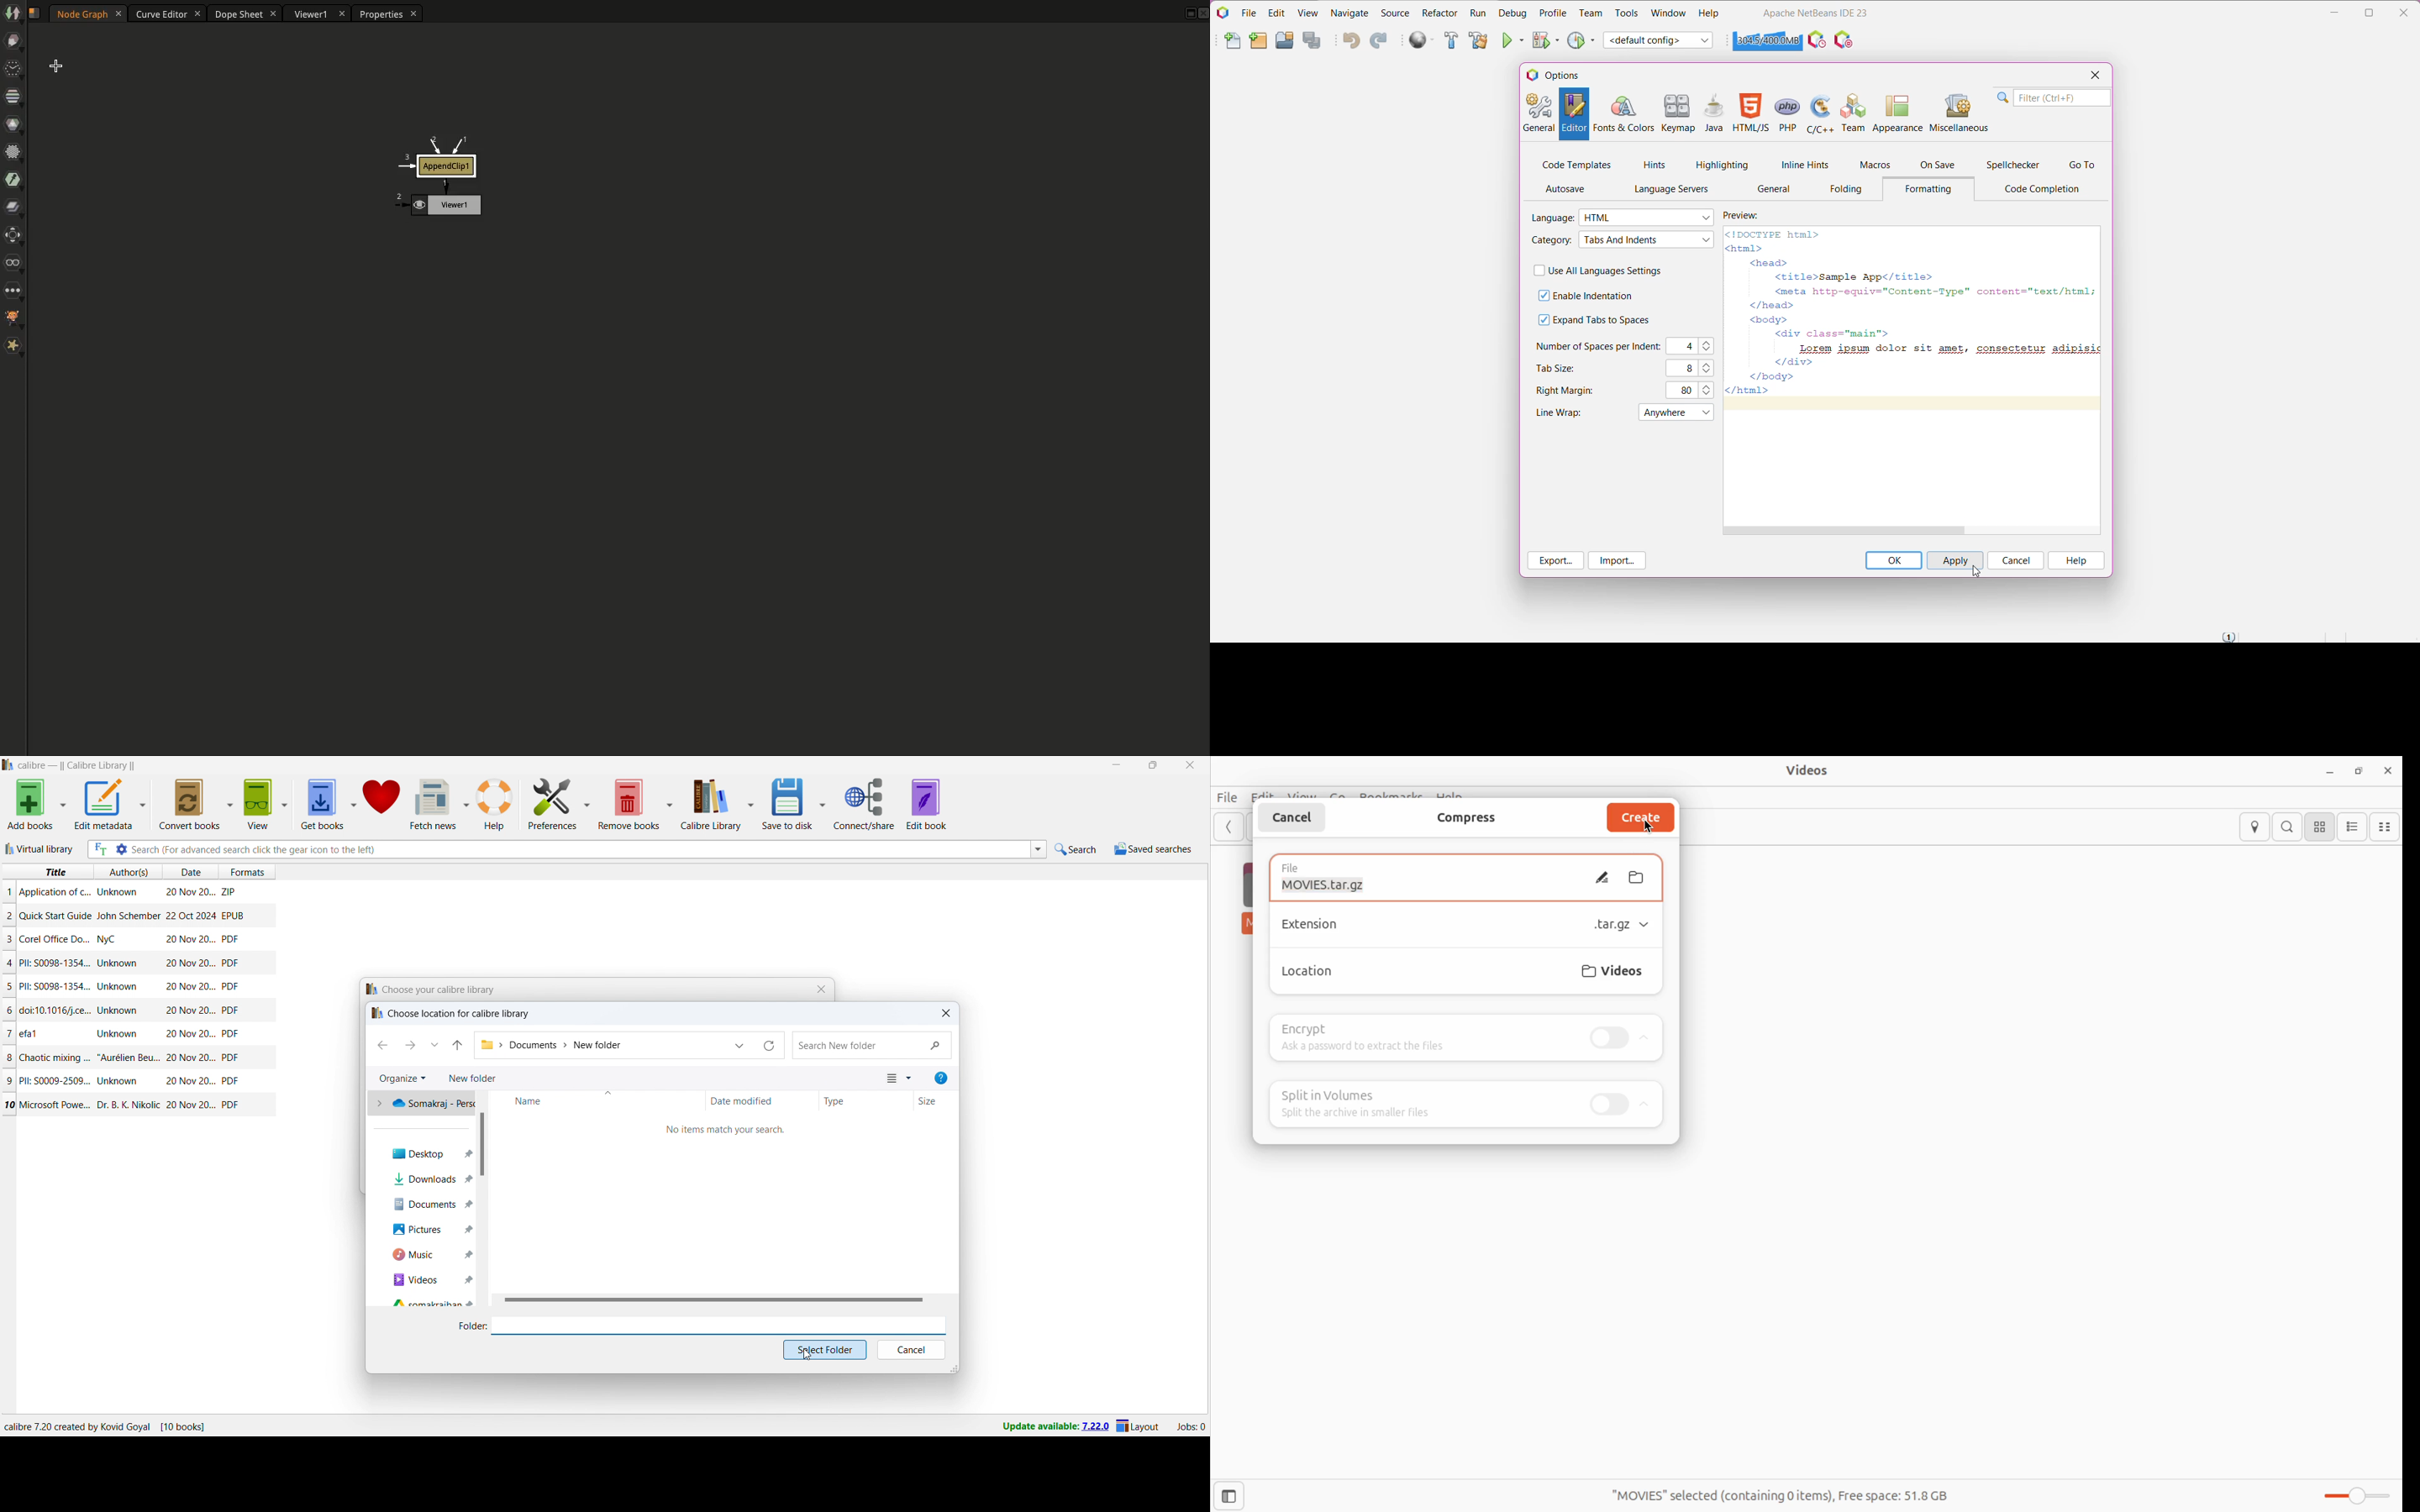 This screenshot has width=2436, height=1512. What do you see at coordinates (55, 915) in the screenshot?
I see `Title` at bounding box center [55, 915].